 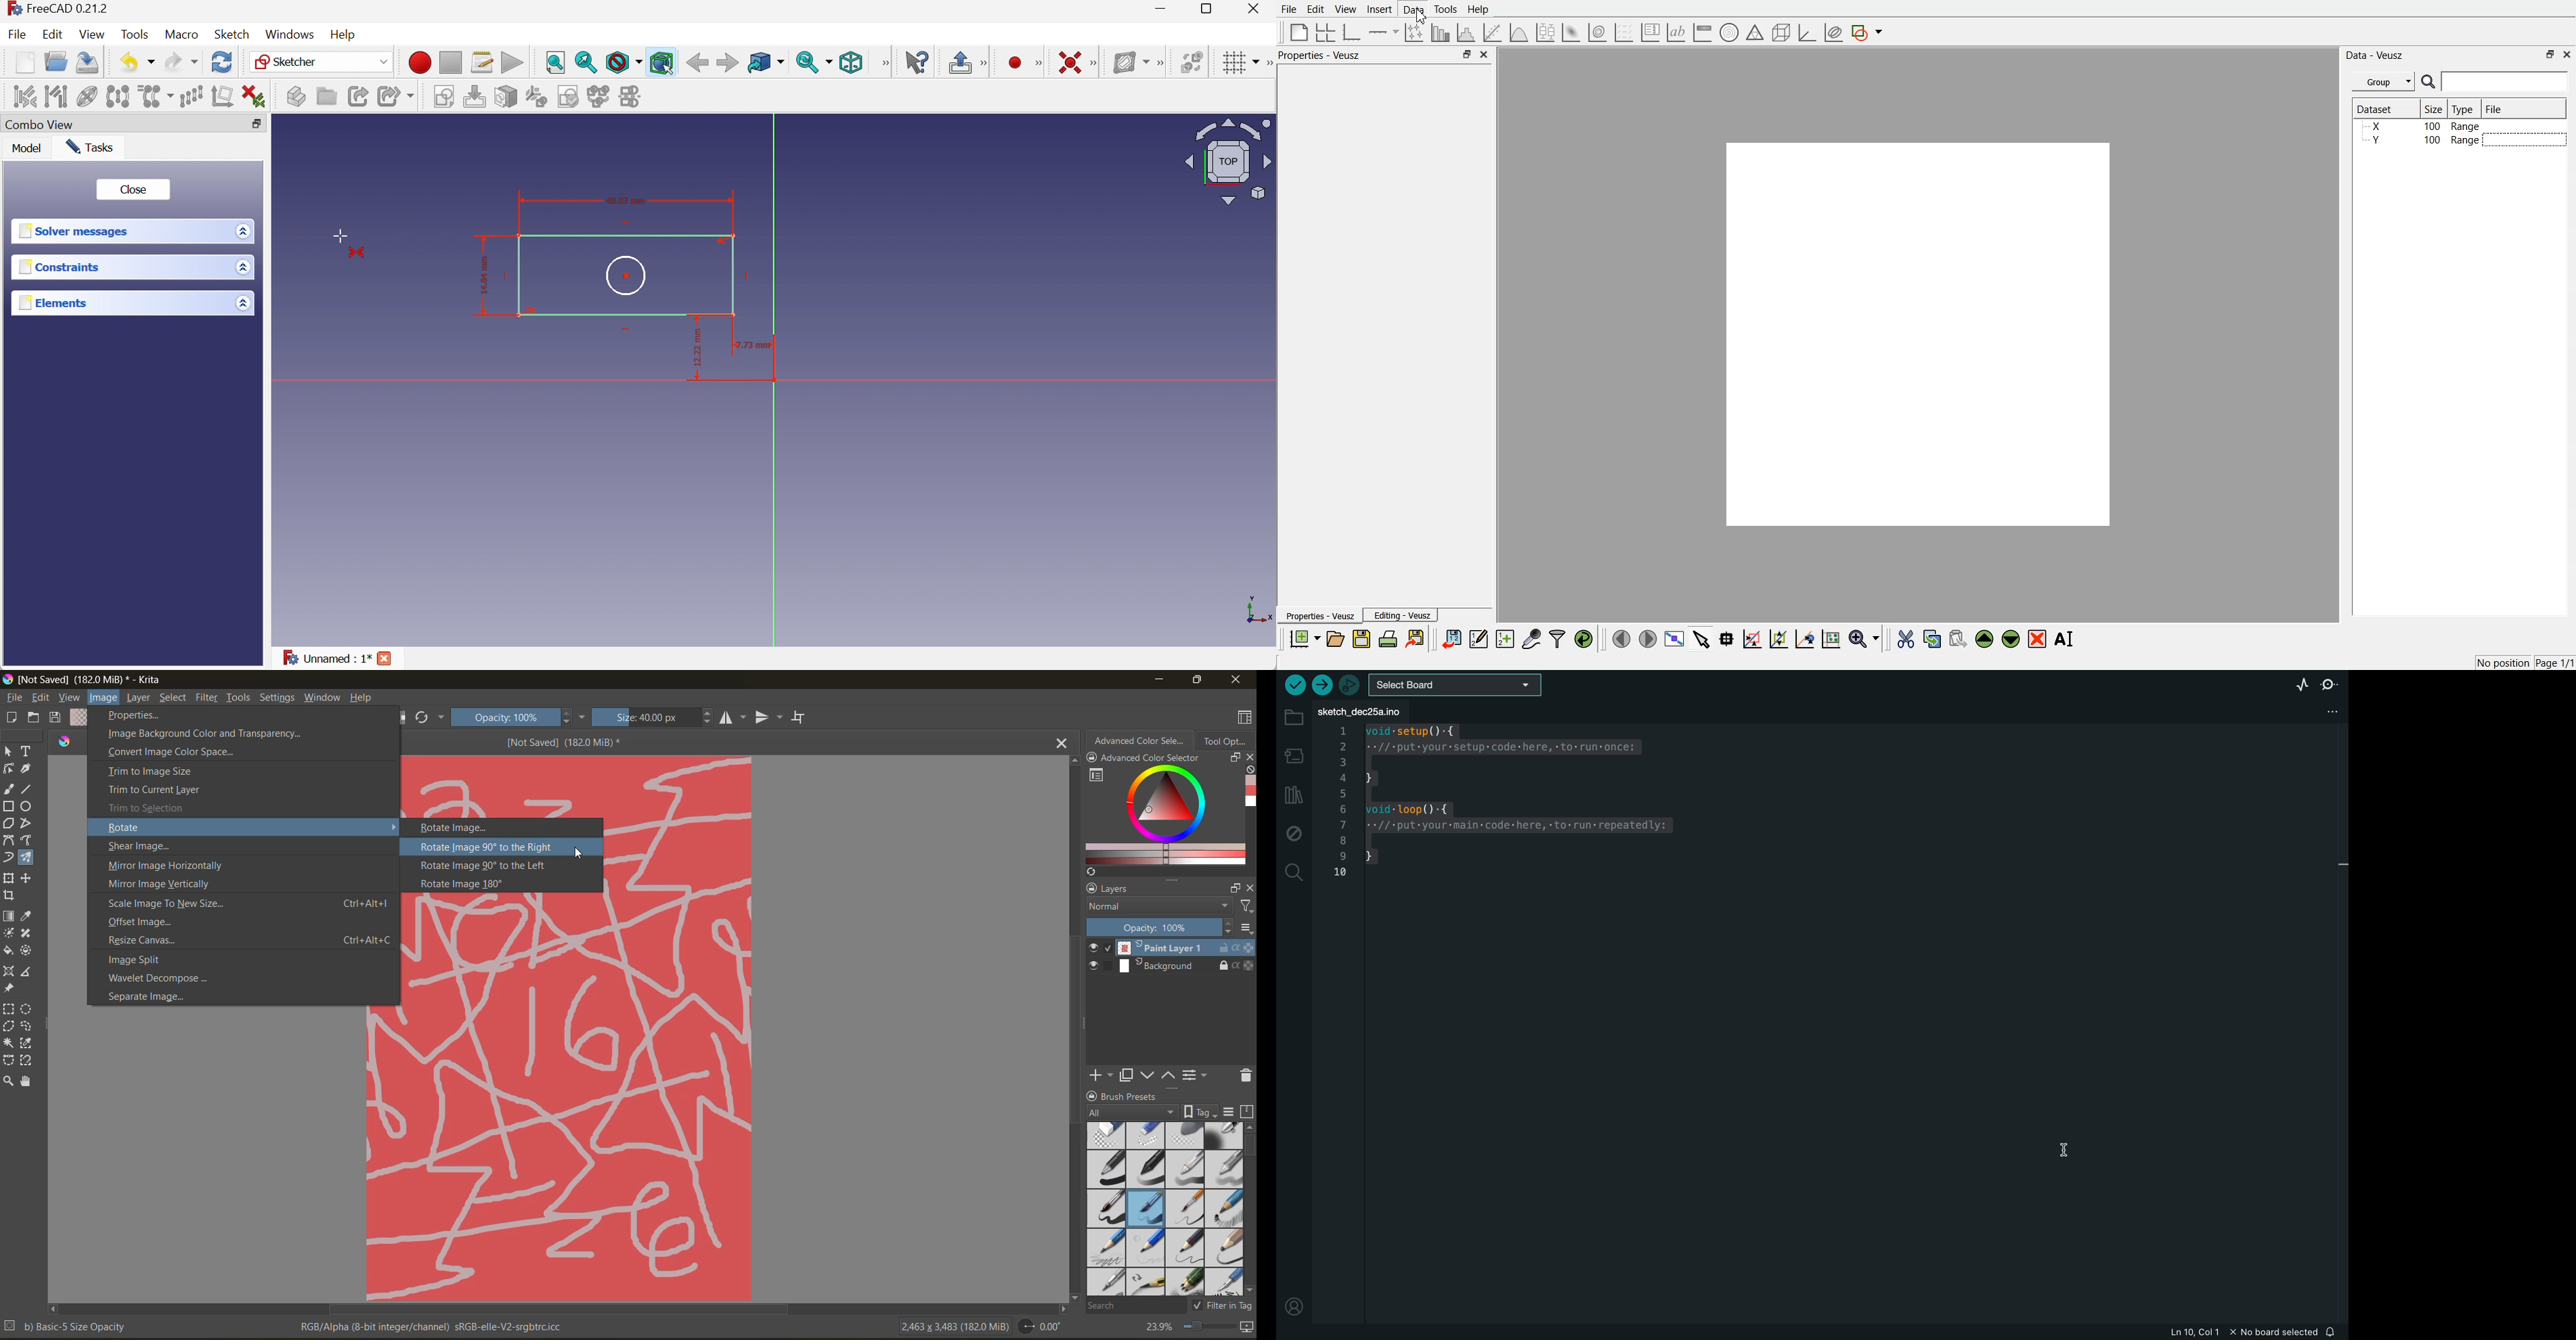 I want to click on Reload linked dataset, so click(x=1584, y=639).